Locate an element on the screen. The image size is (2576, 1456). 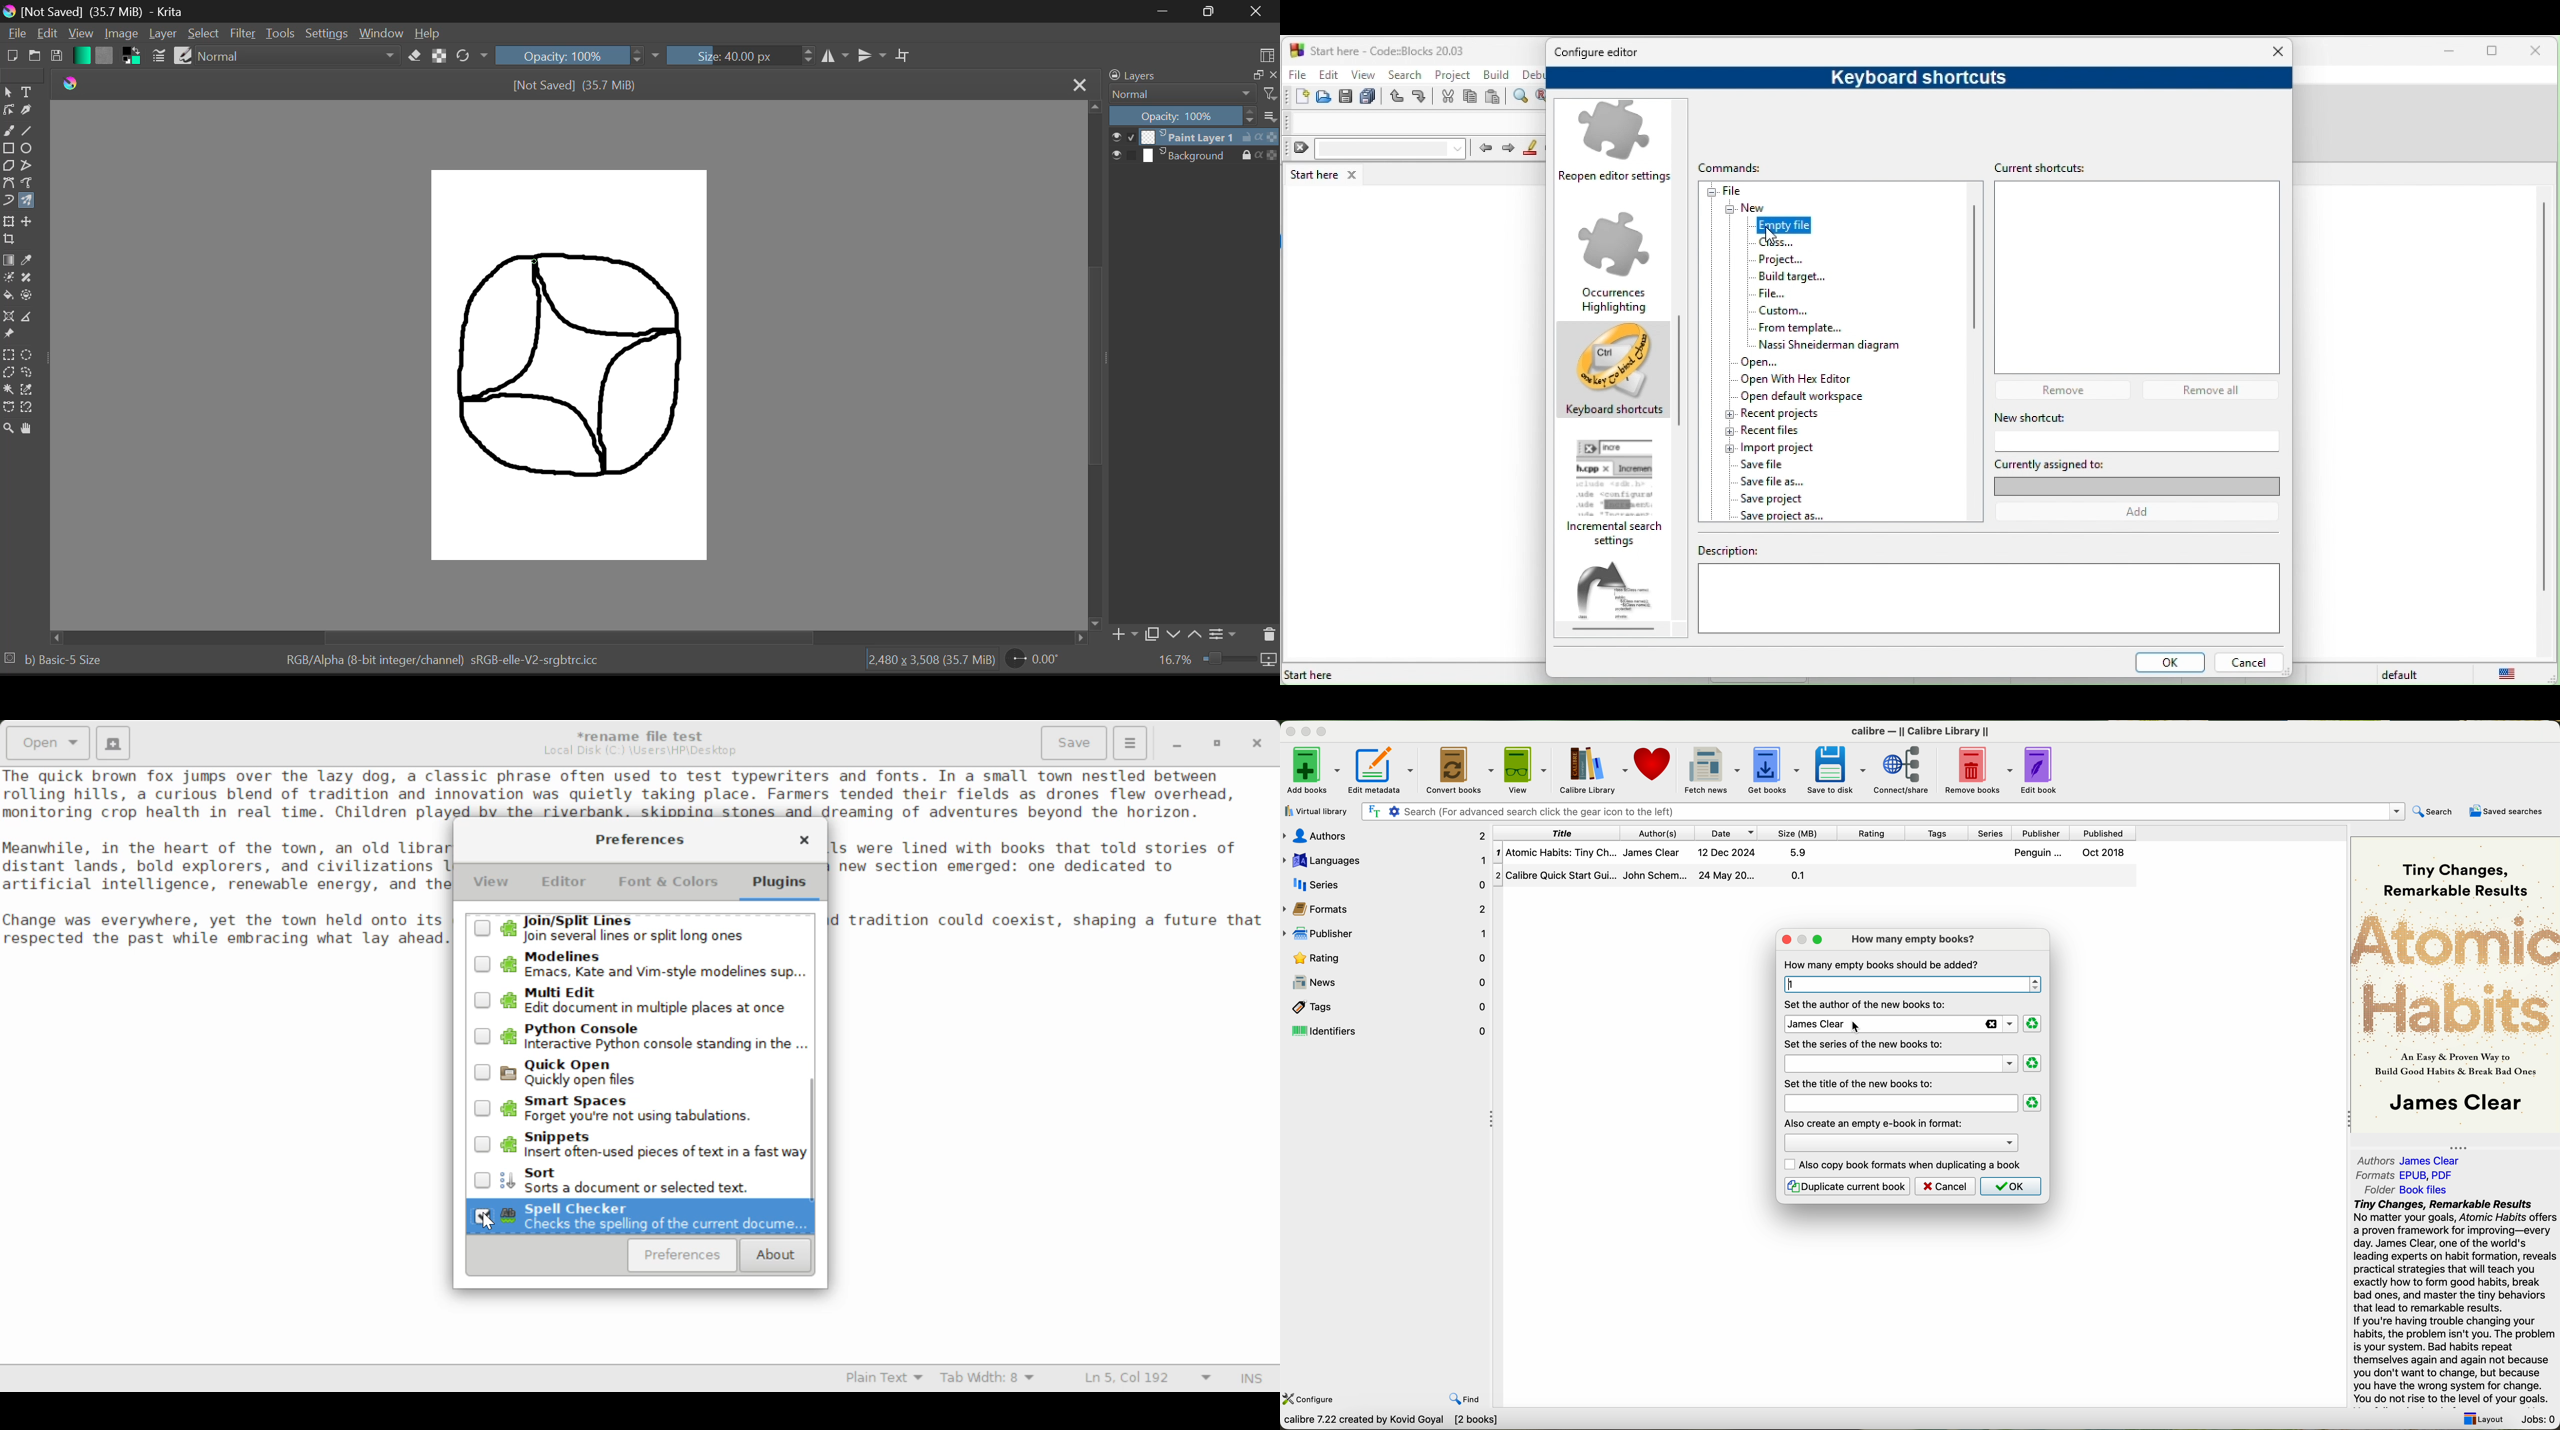
Freehand Selection is located at coordinates (32, 373).